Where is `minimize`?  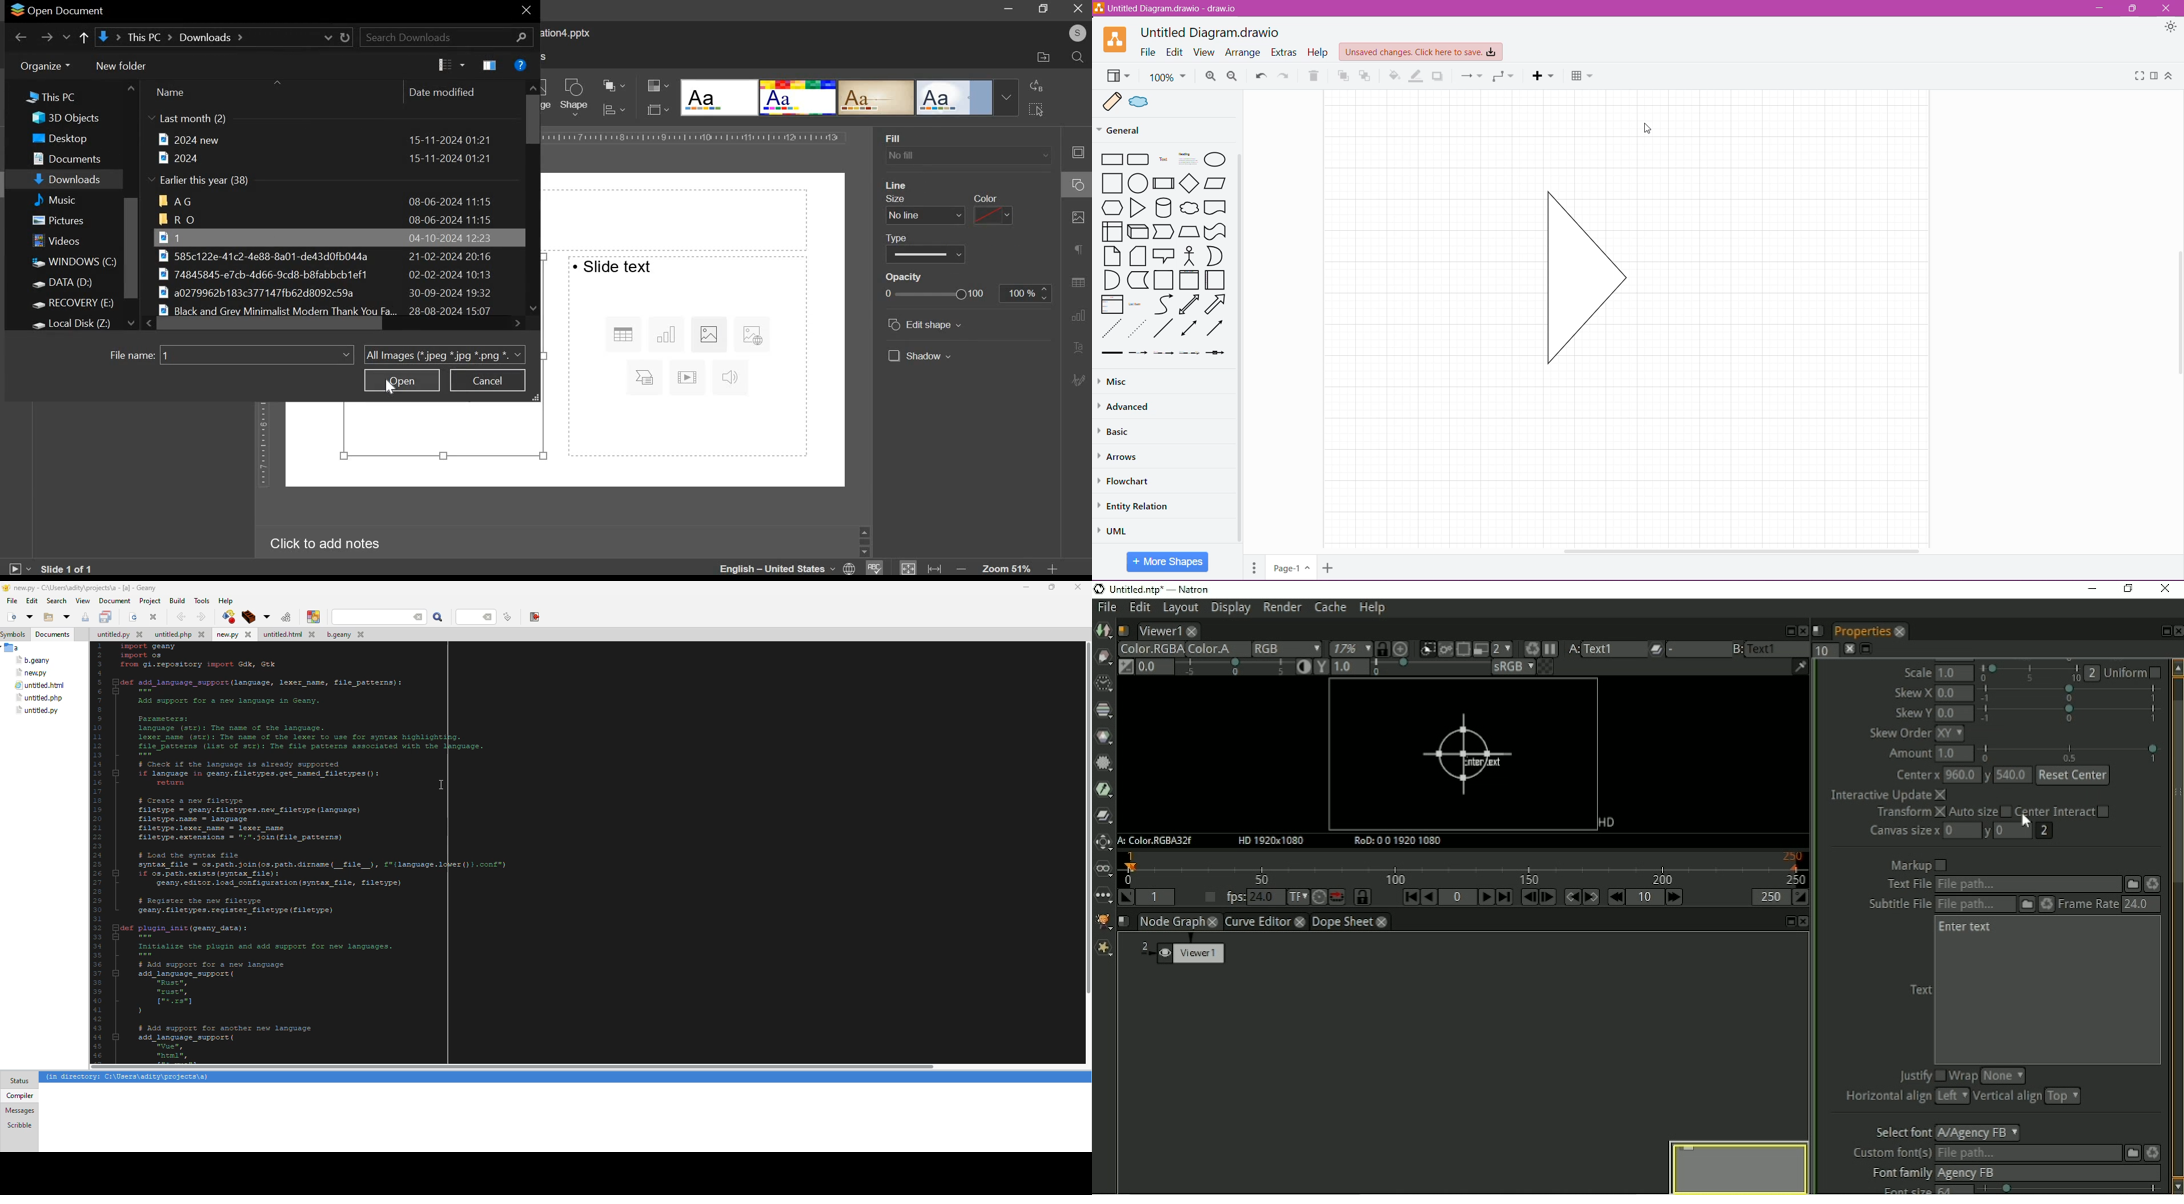 minimize is located at coordinates (1009, 10).